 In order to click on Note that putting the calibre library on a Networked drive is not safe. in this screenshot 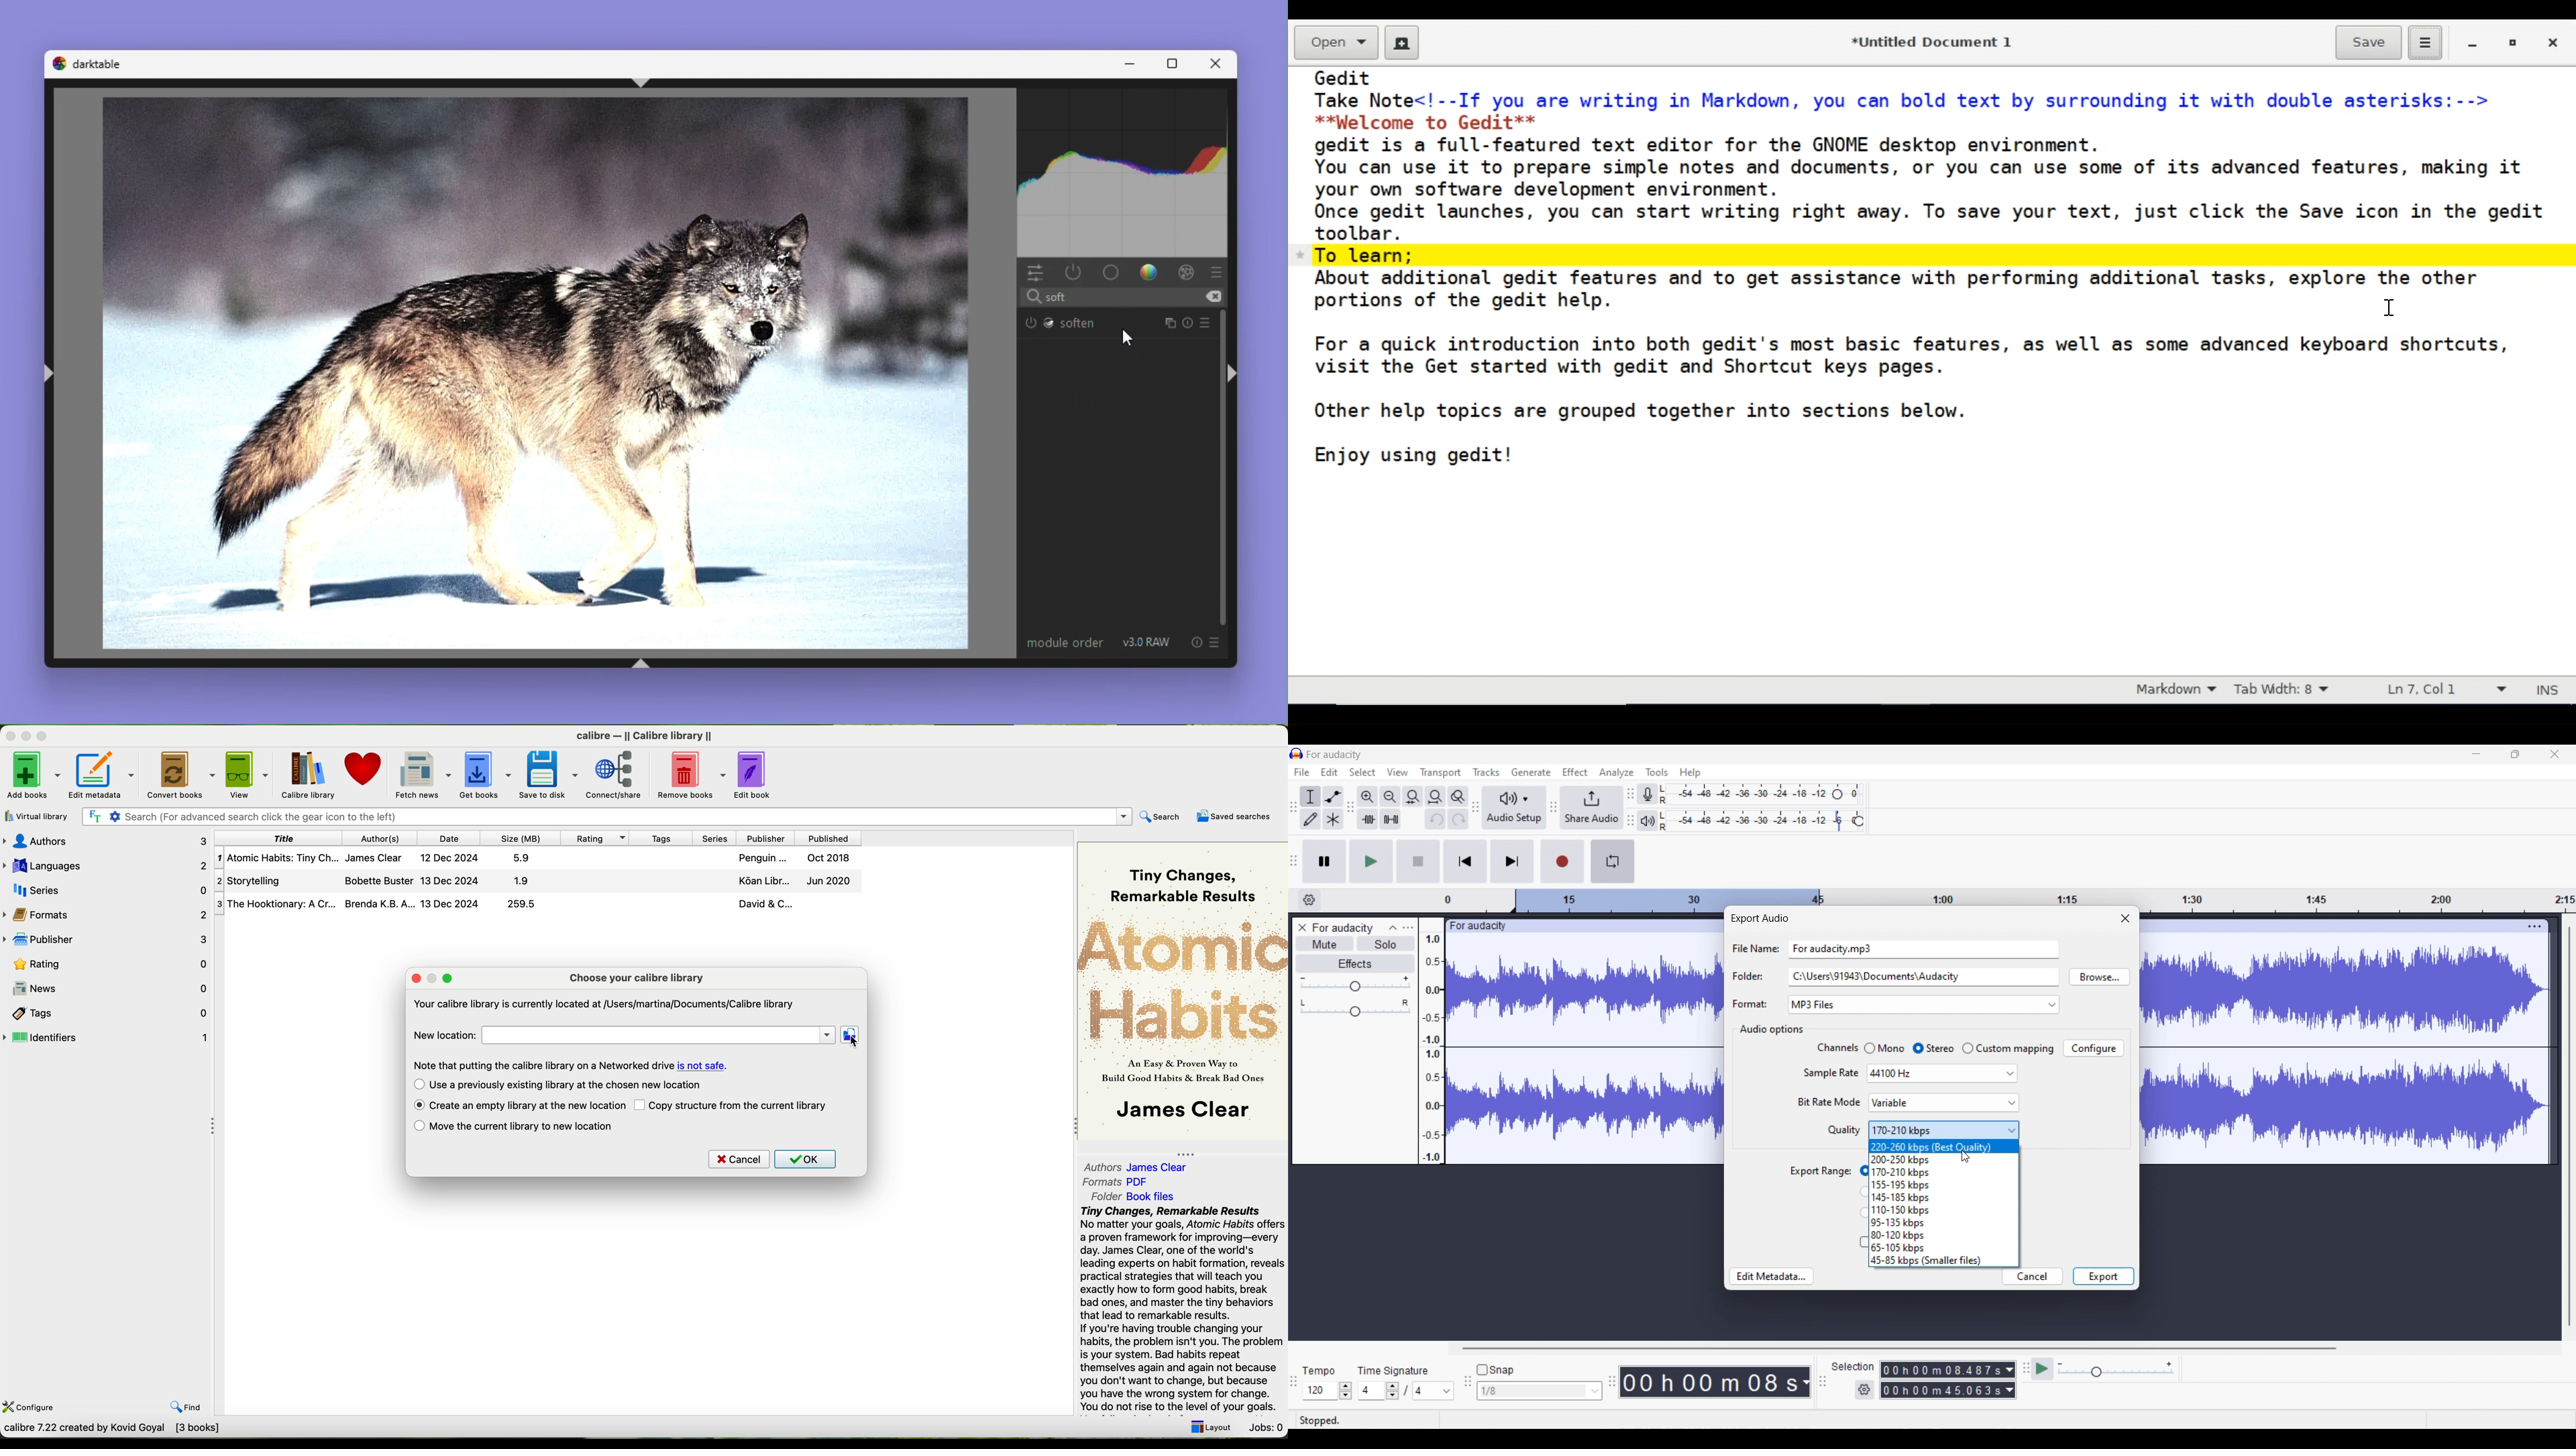, I will do `click(572, 1065)`.